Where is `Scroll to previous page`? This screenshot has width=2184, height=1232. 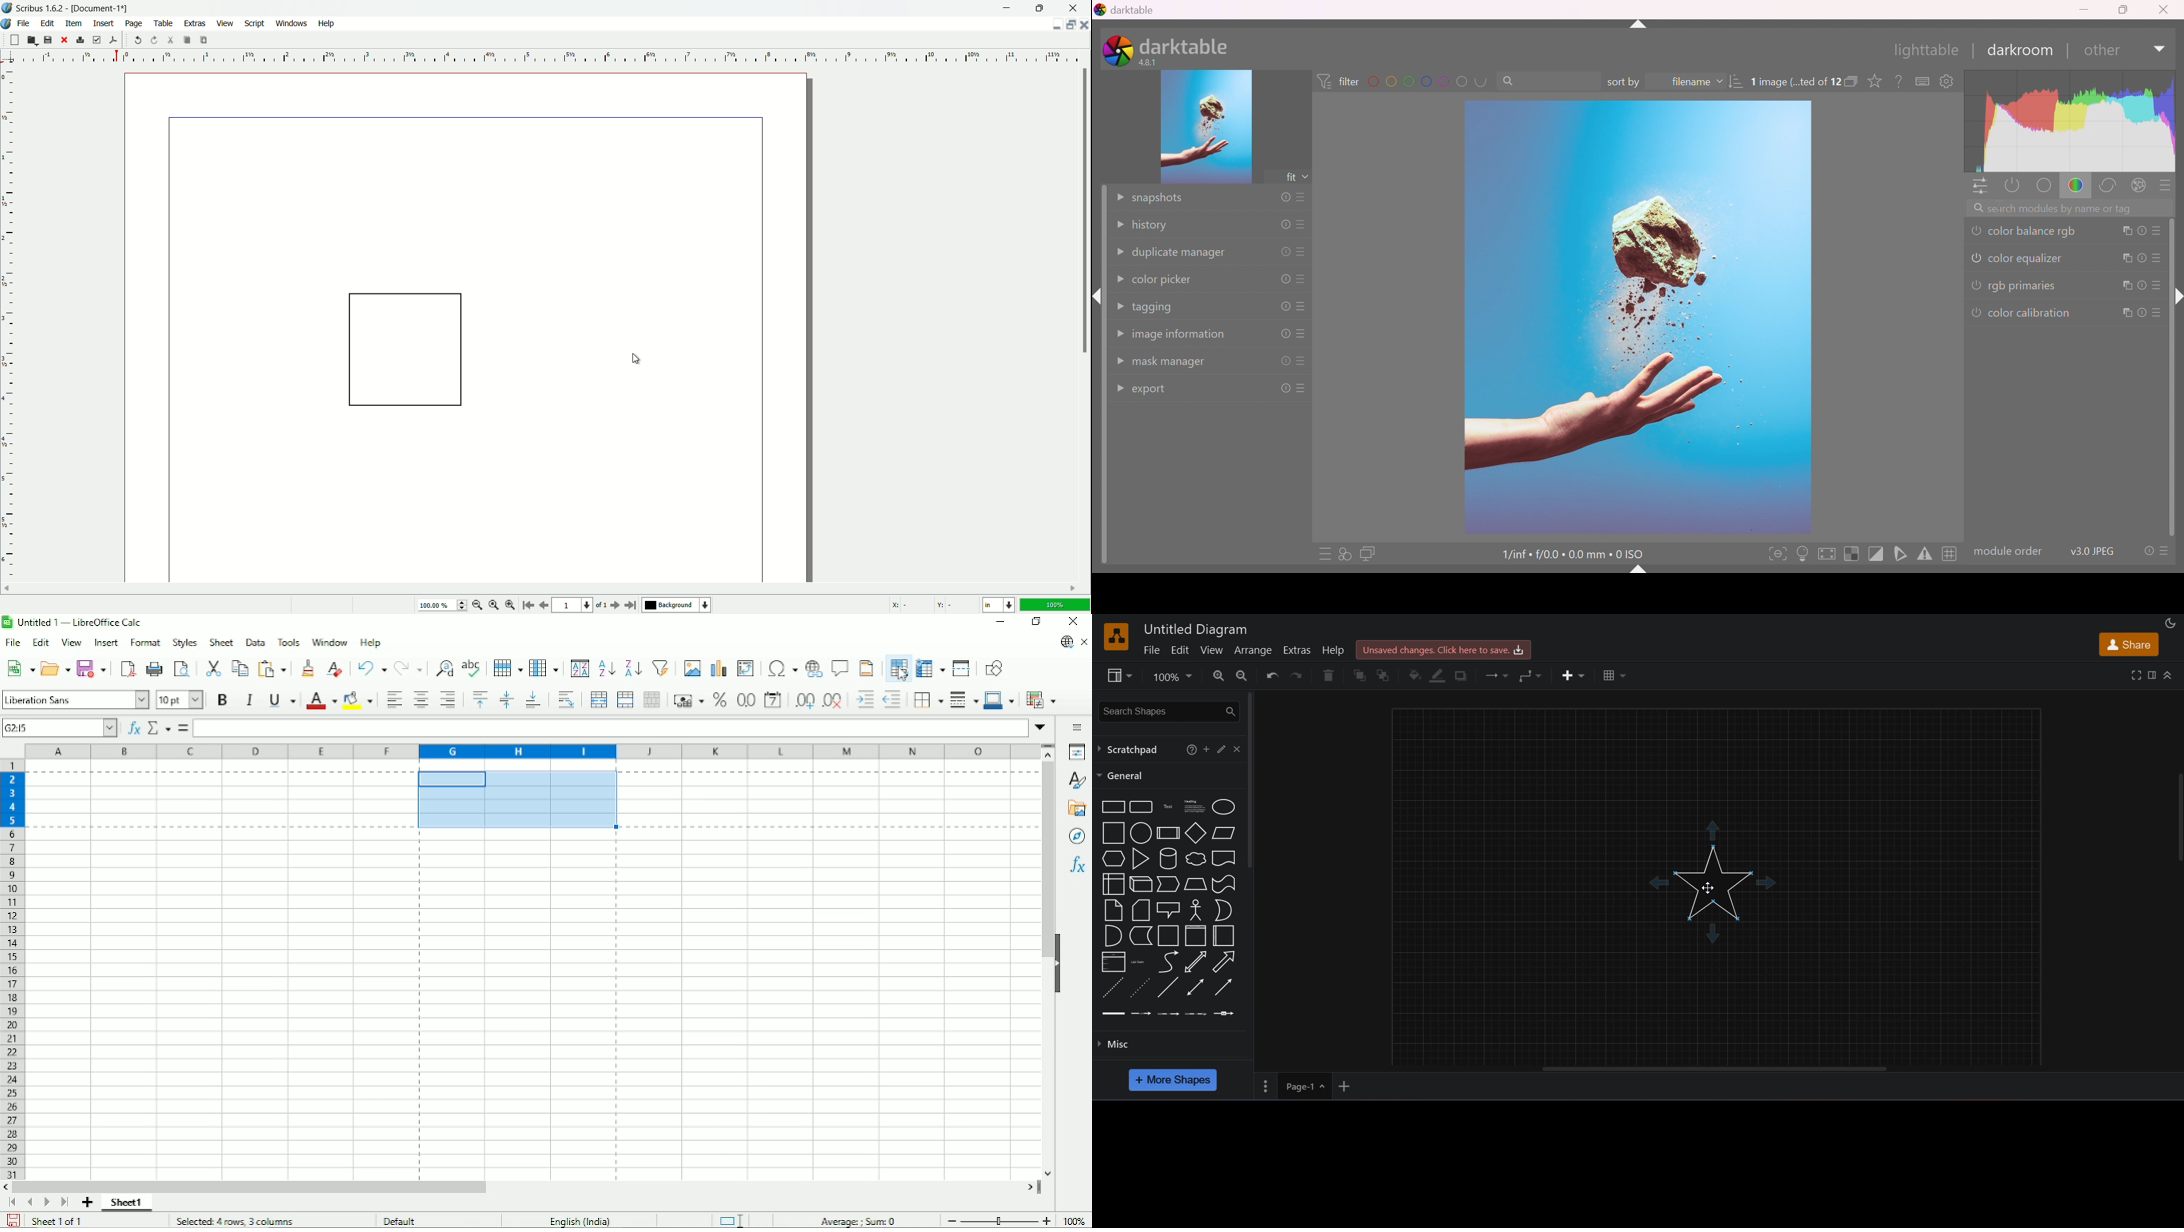
Scroll to previous page is located at coordinates (29, 1203).